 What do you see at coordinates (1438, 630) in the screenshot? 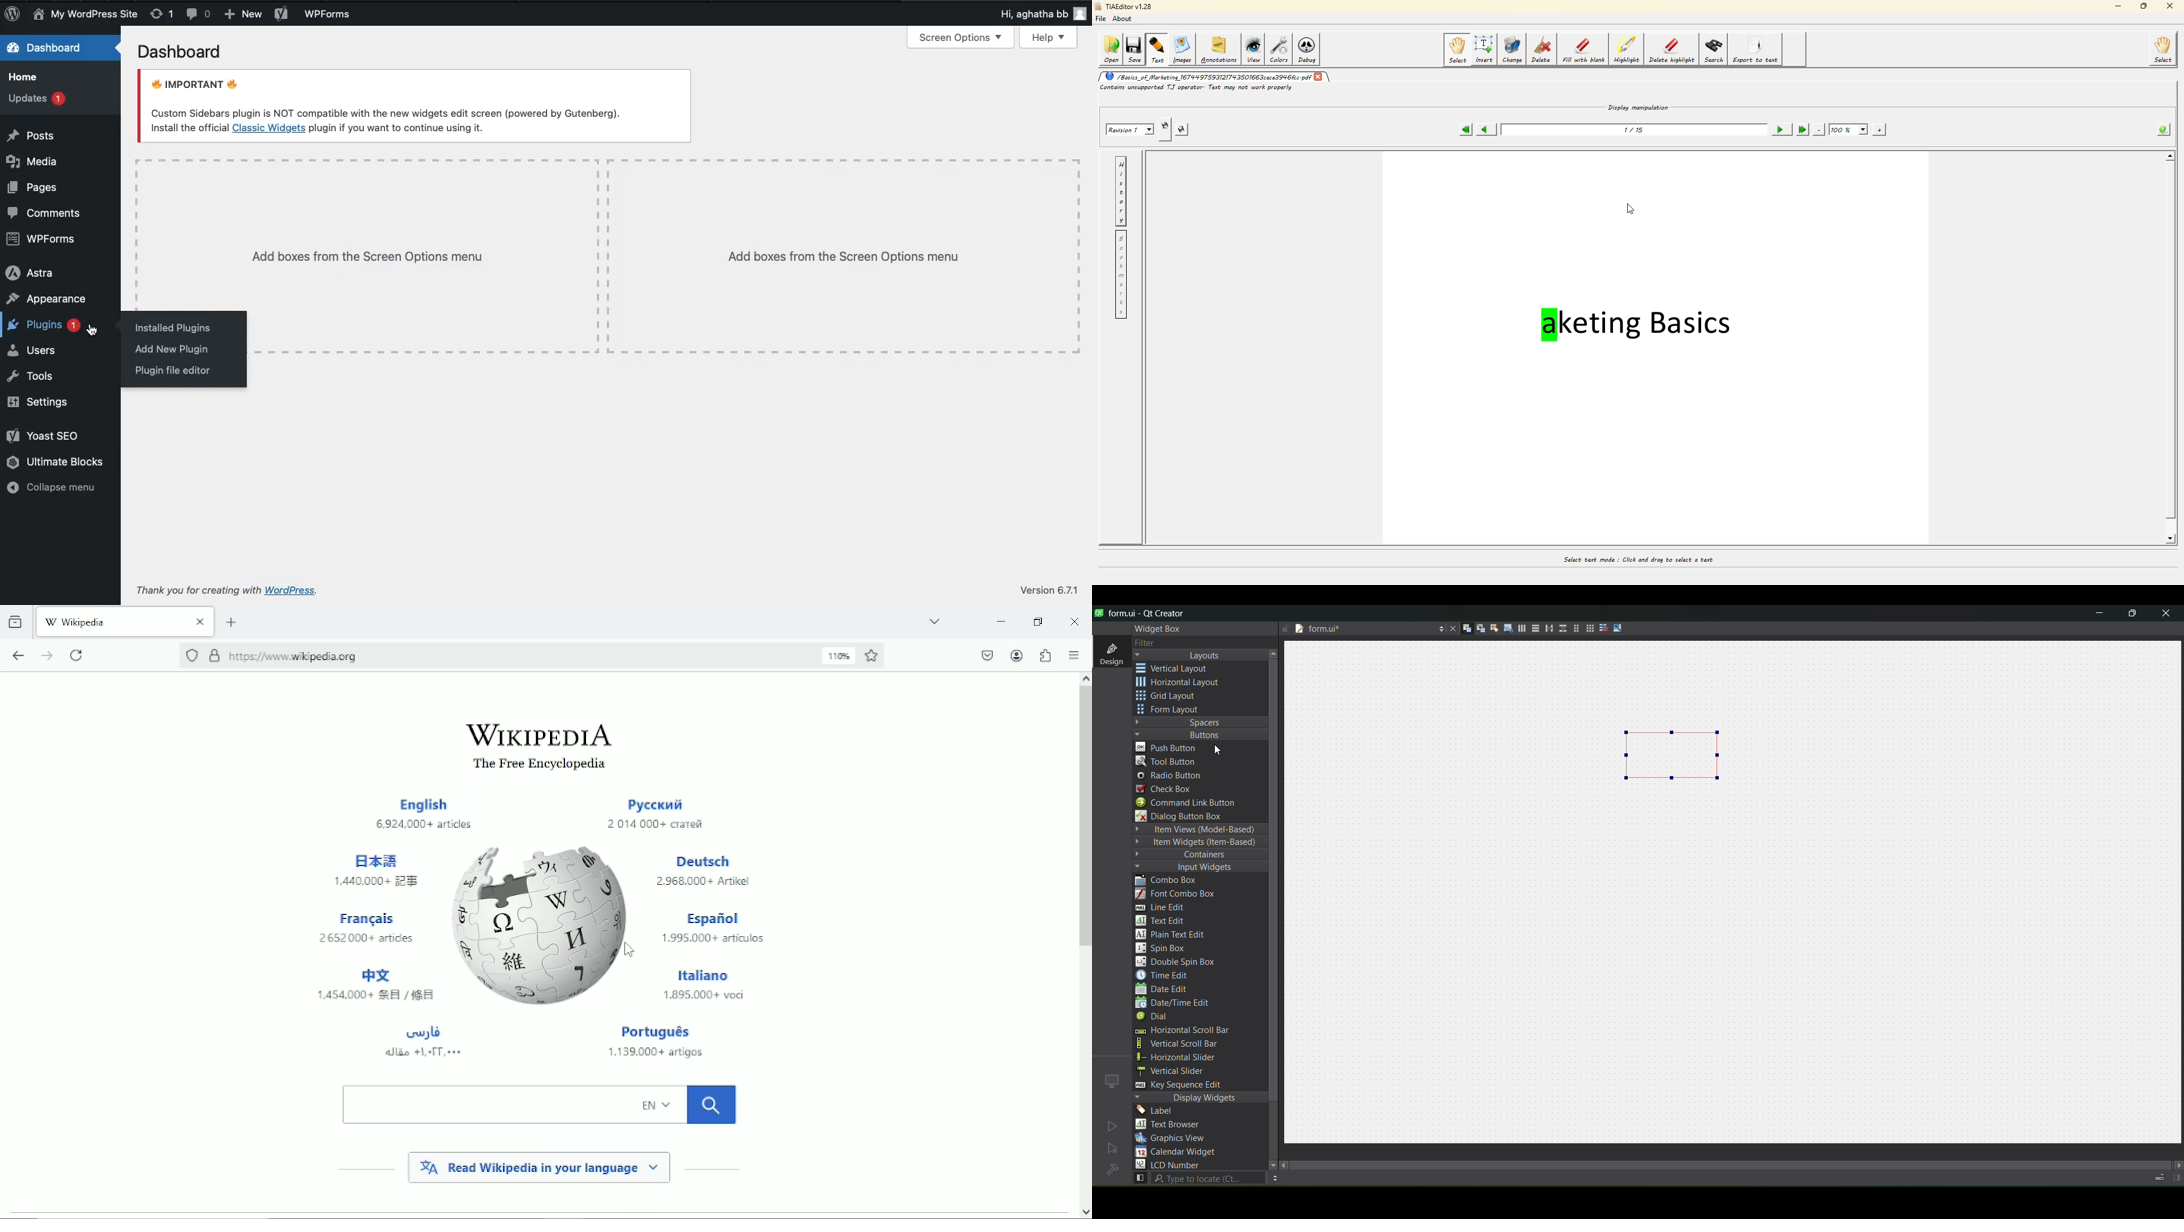
I see `options` at bounding box center [1438, 630].